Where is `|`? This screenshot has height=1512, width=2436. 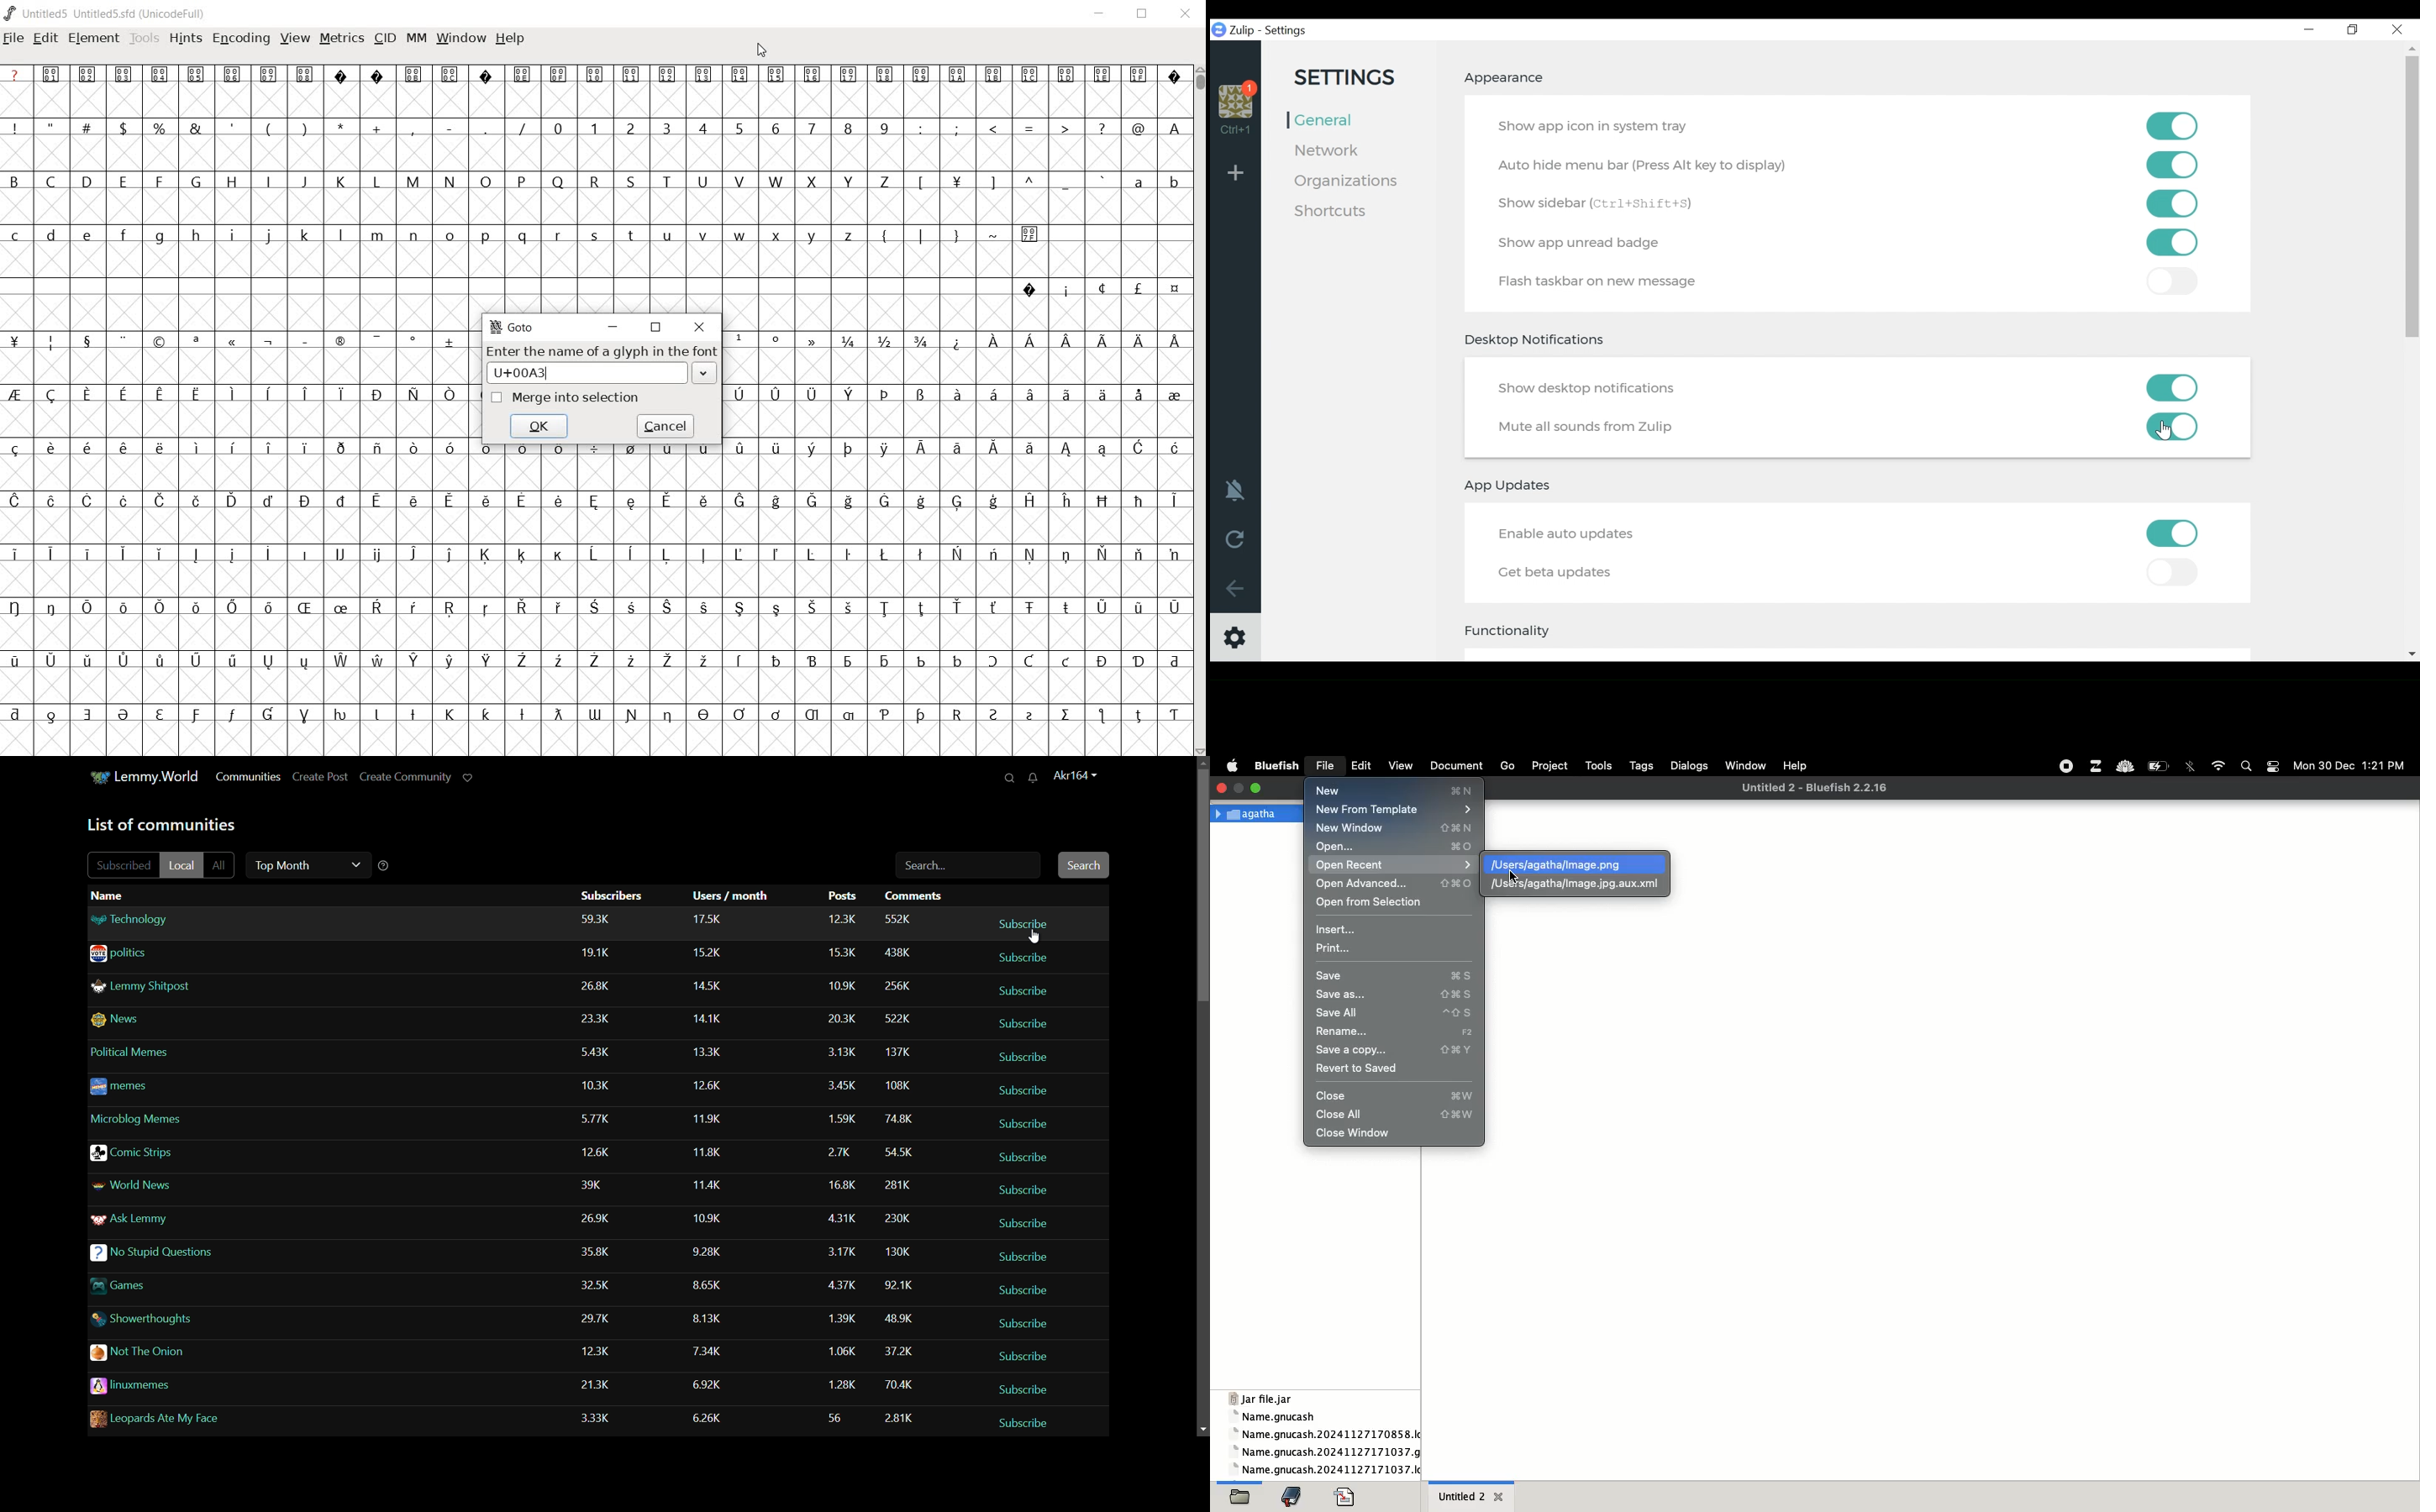
| is located at coordinates (918, 234).